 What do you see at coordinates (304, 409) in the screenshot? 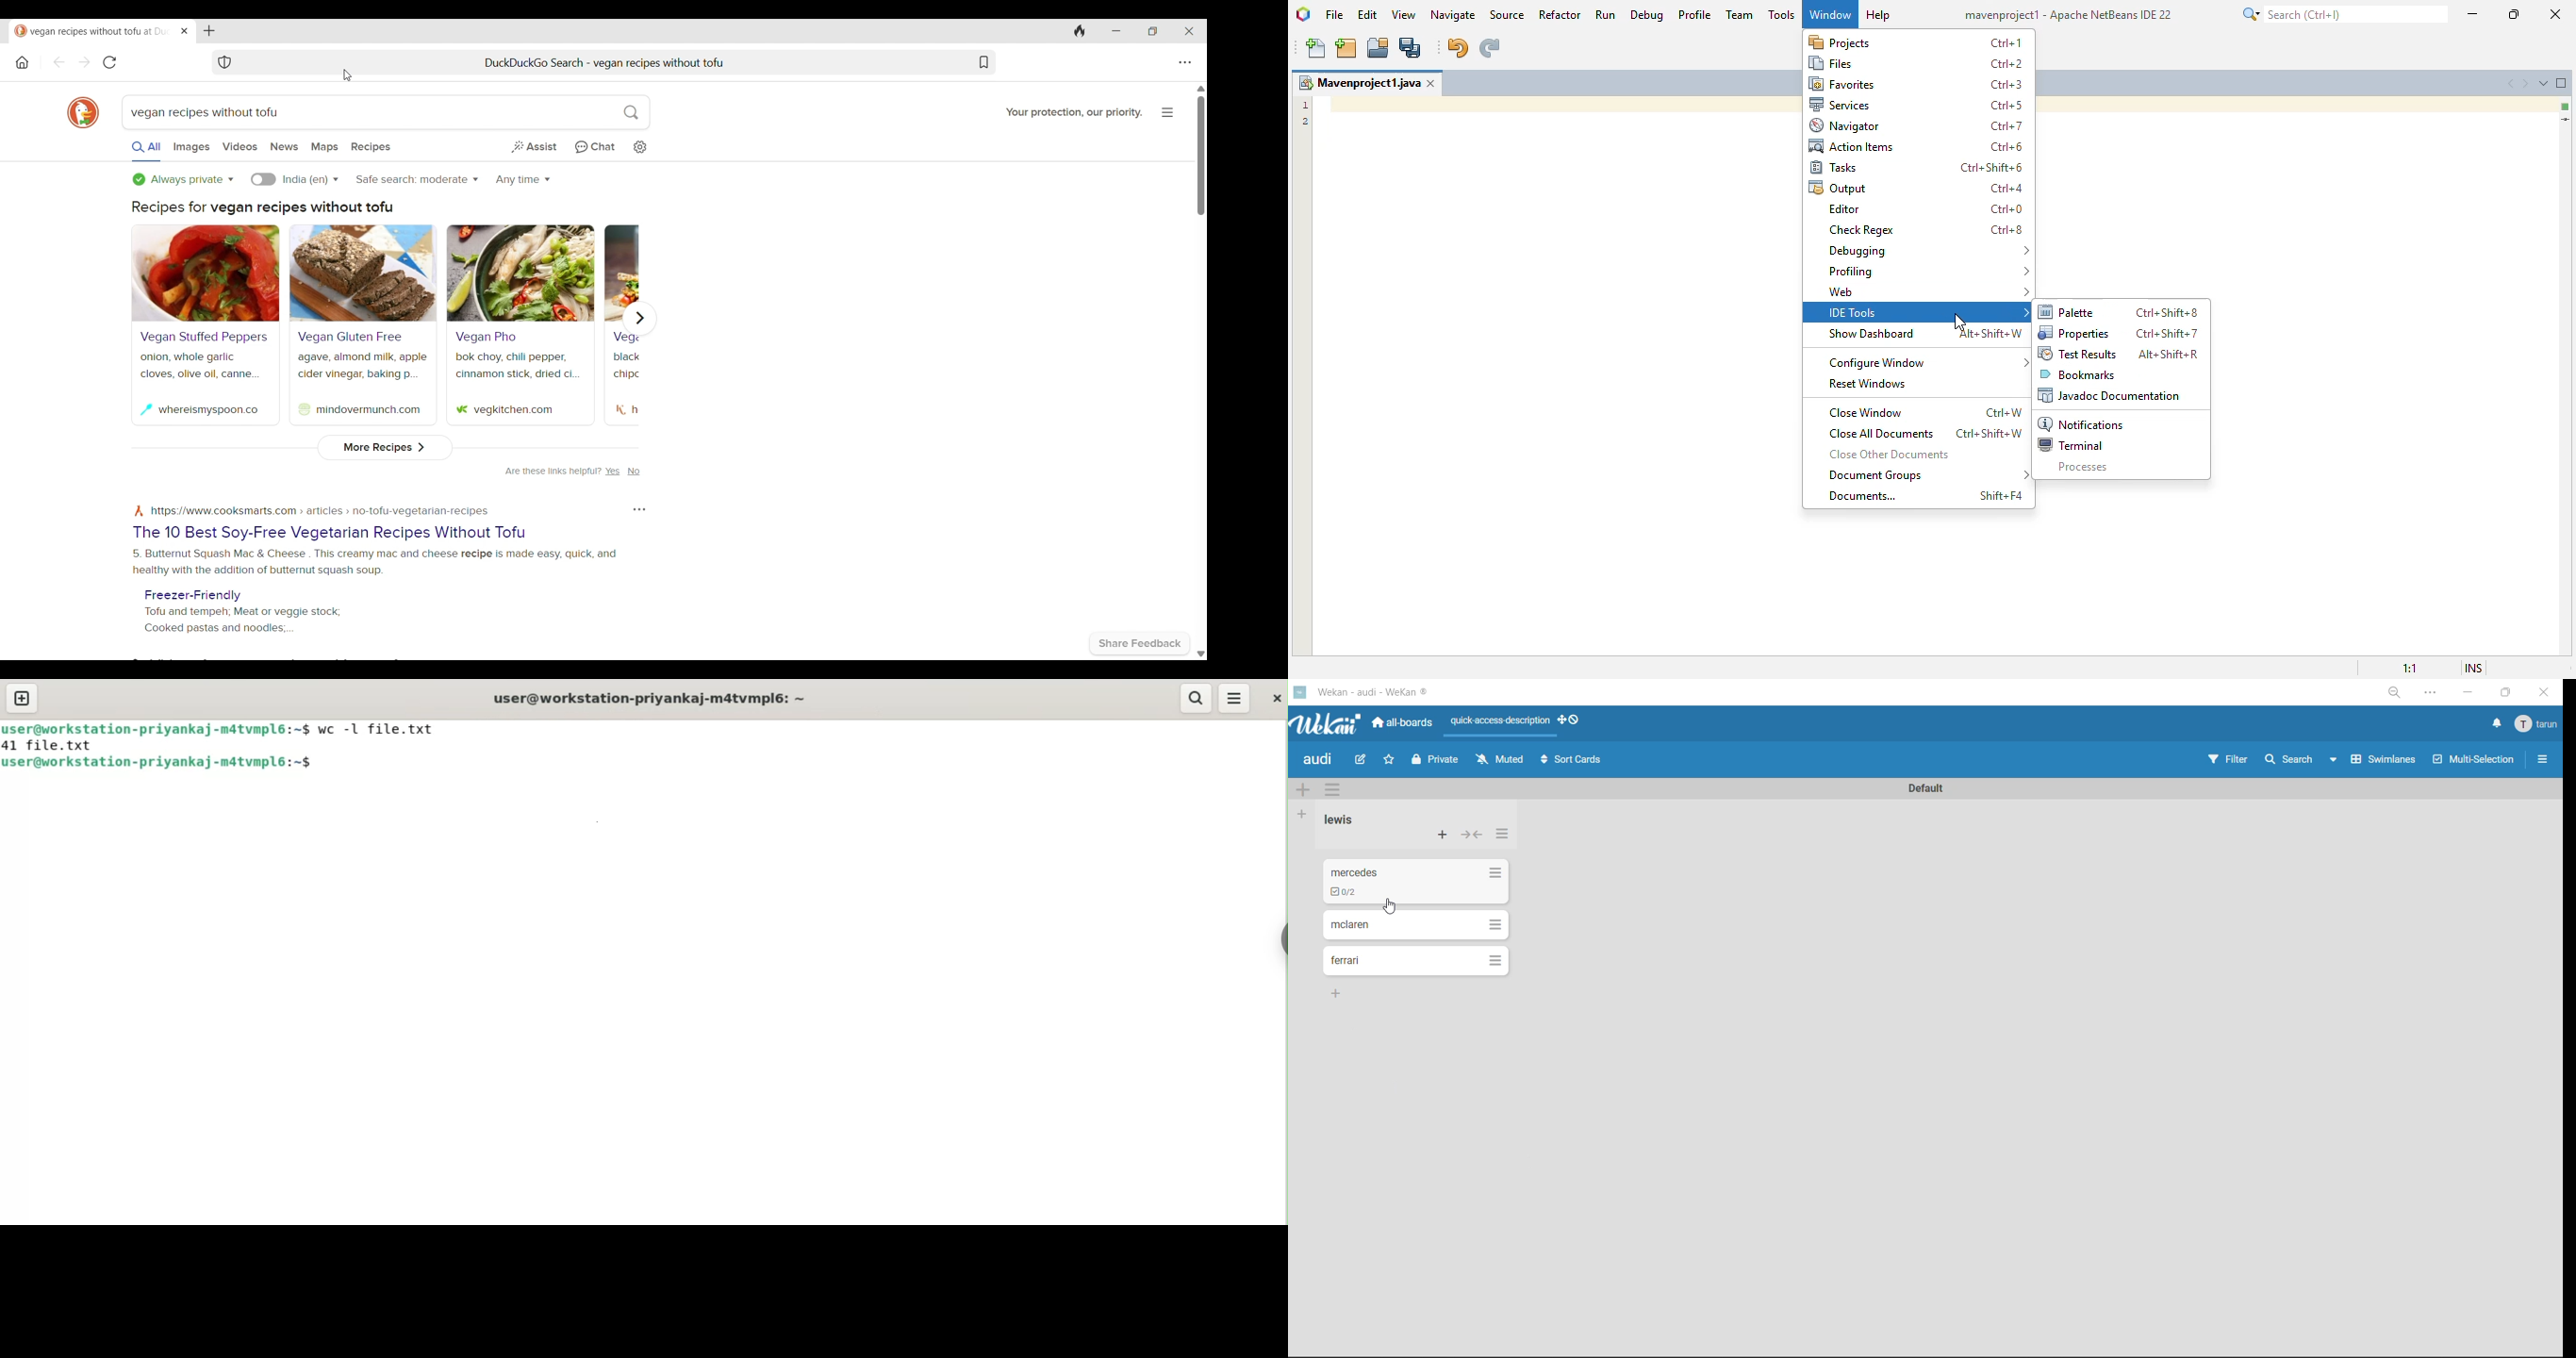
I see `Site logo` at bounding box center [304, 409].